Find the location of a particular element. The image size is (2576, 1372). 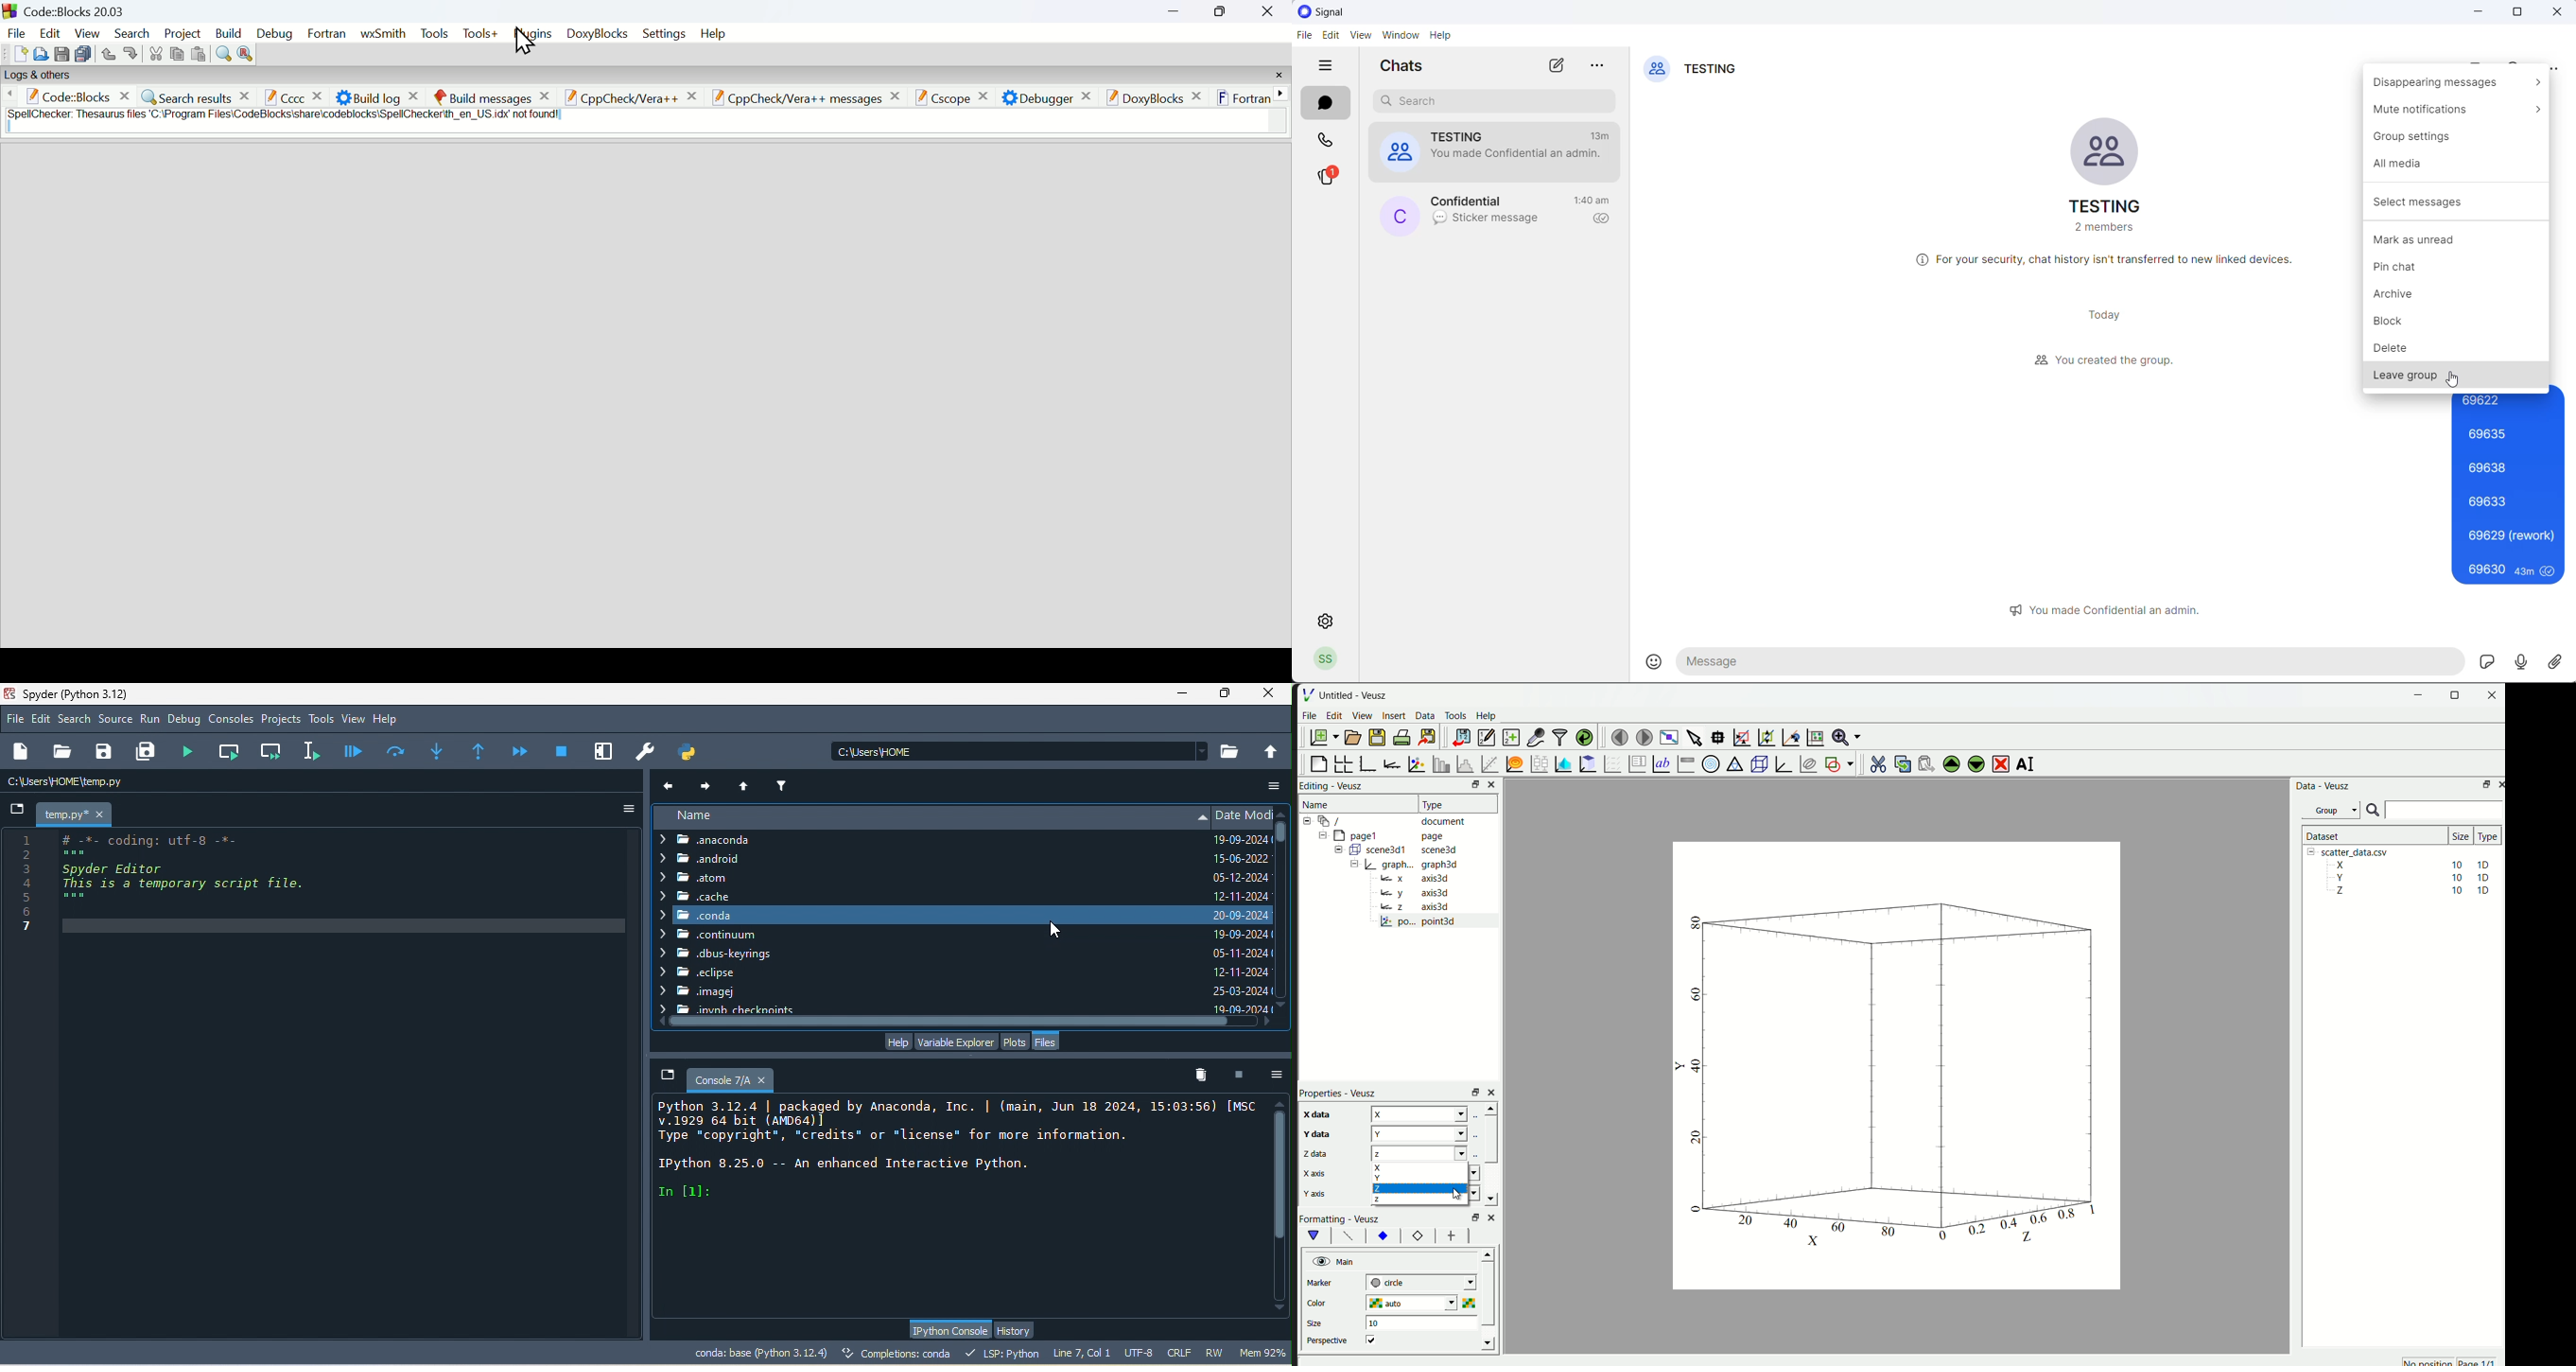

no position page 1/1 is located at coordinates (2453, 1360).